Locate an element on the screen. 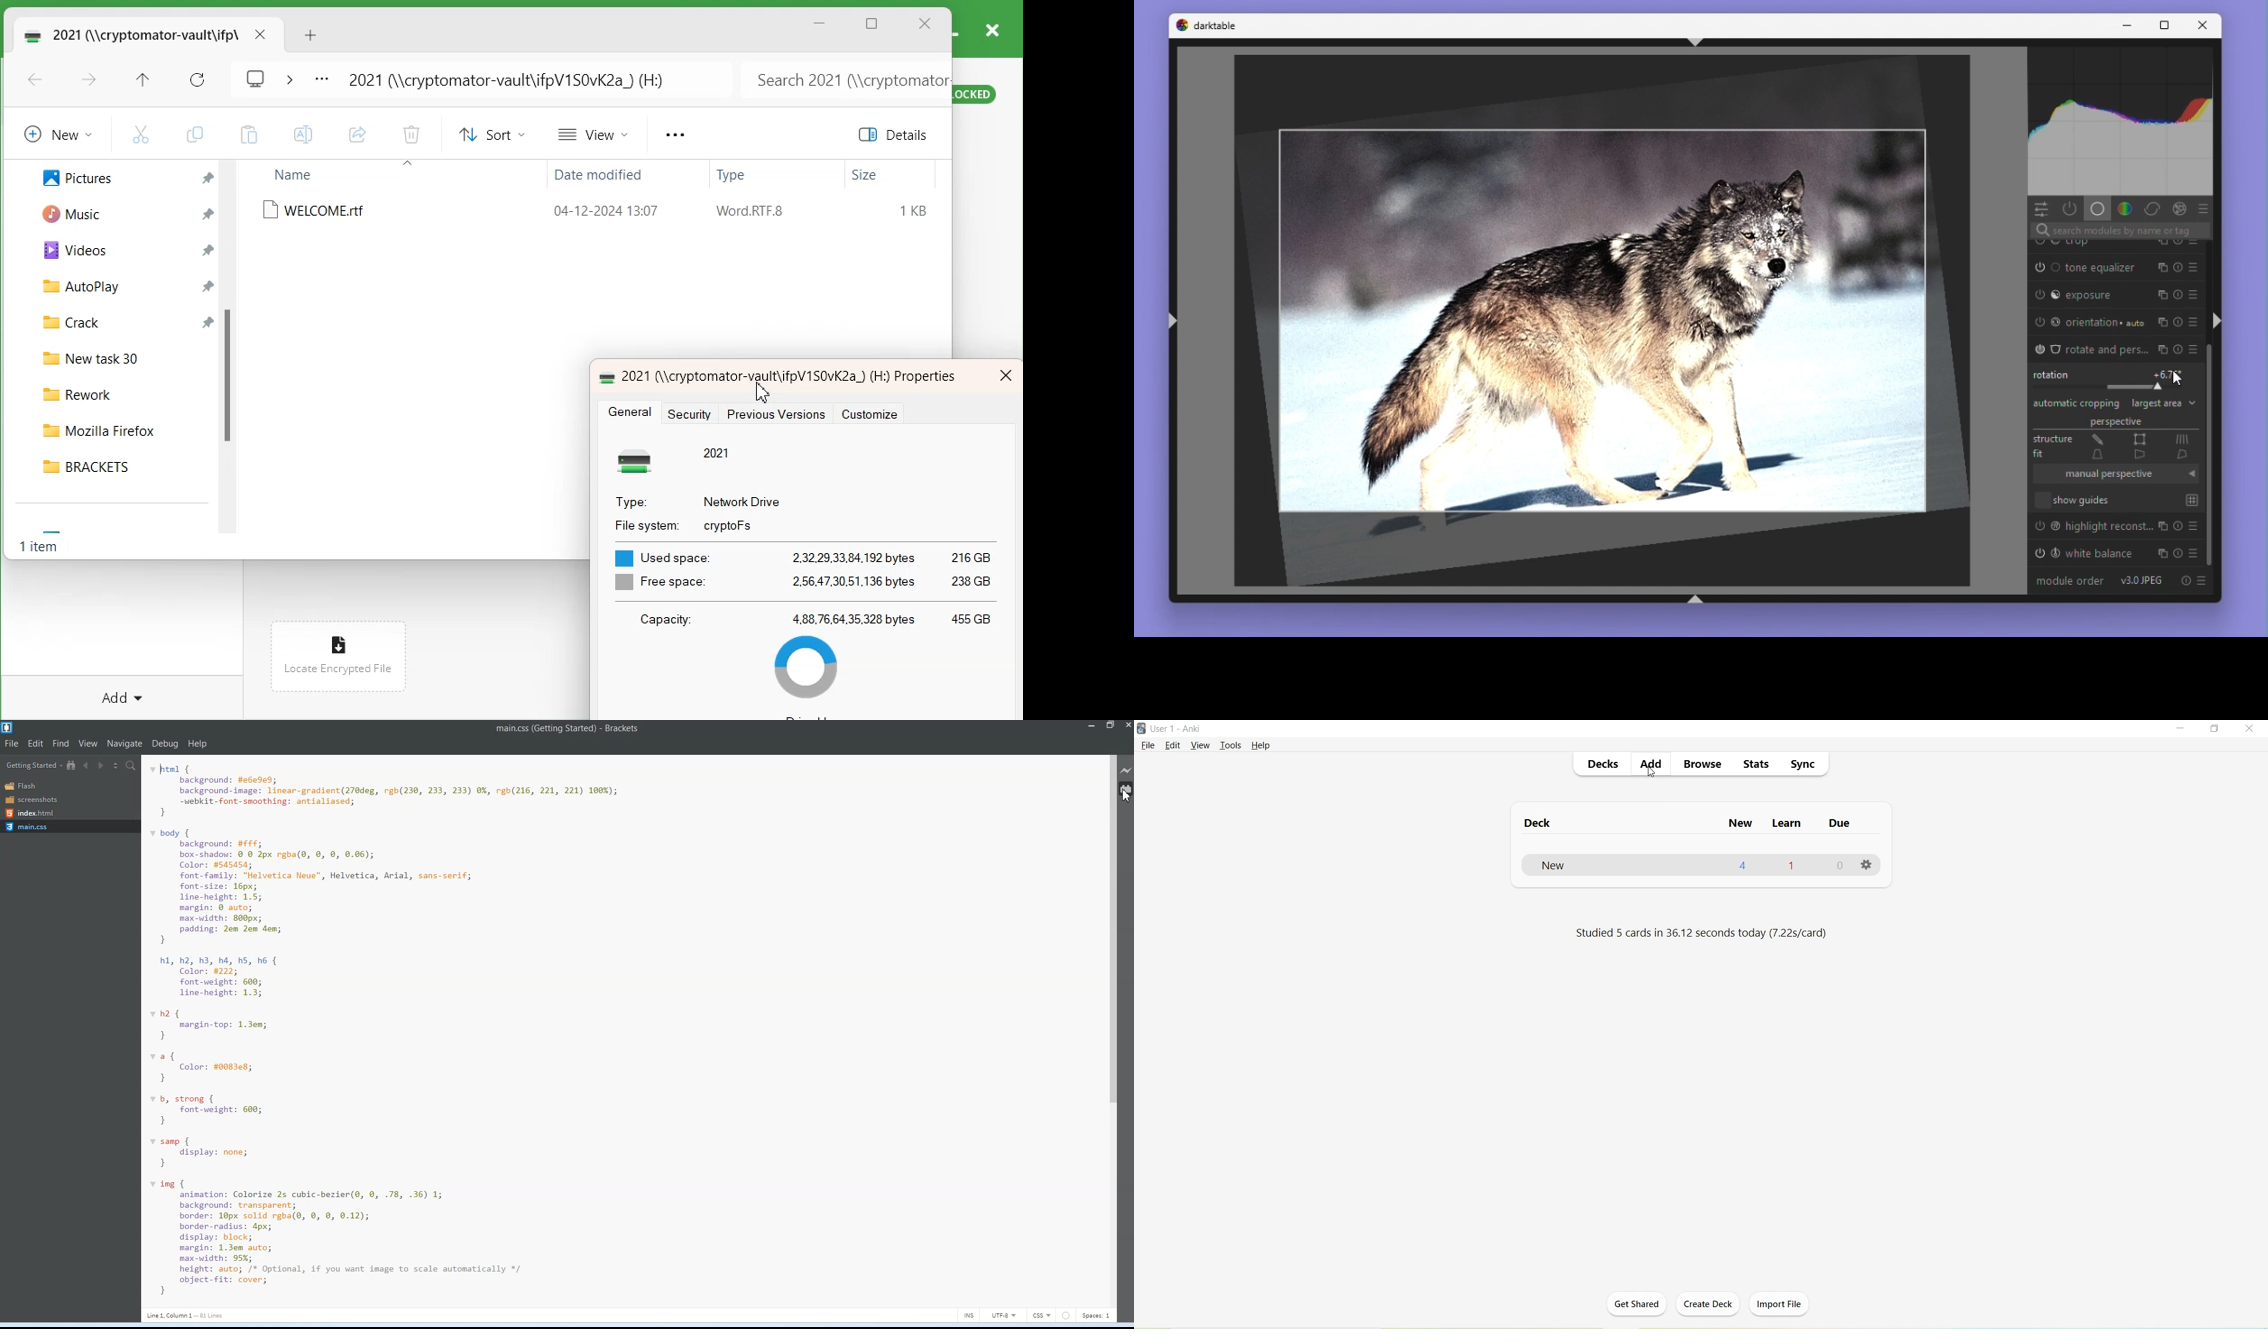 The width and height of the screenshot is (2268, 1344). Split editor vertically and Horizontally is located at coordinates (116, 765).